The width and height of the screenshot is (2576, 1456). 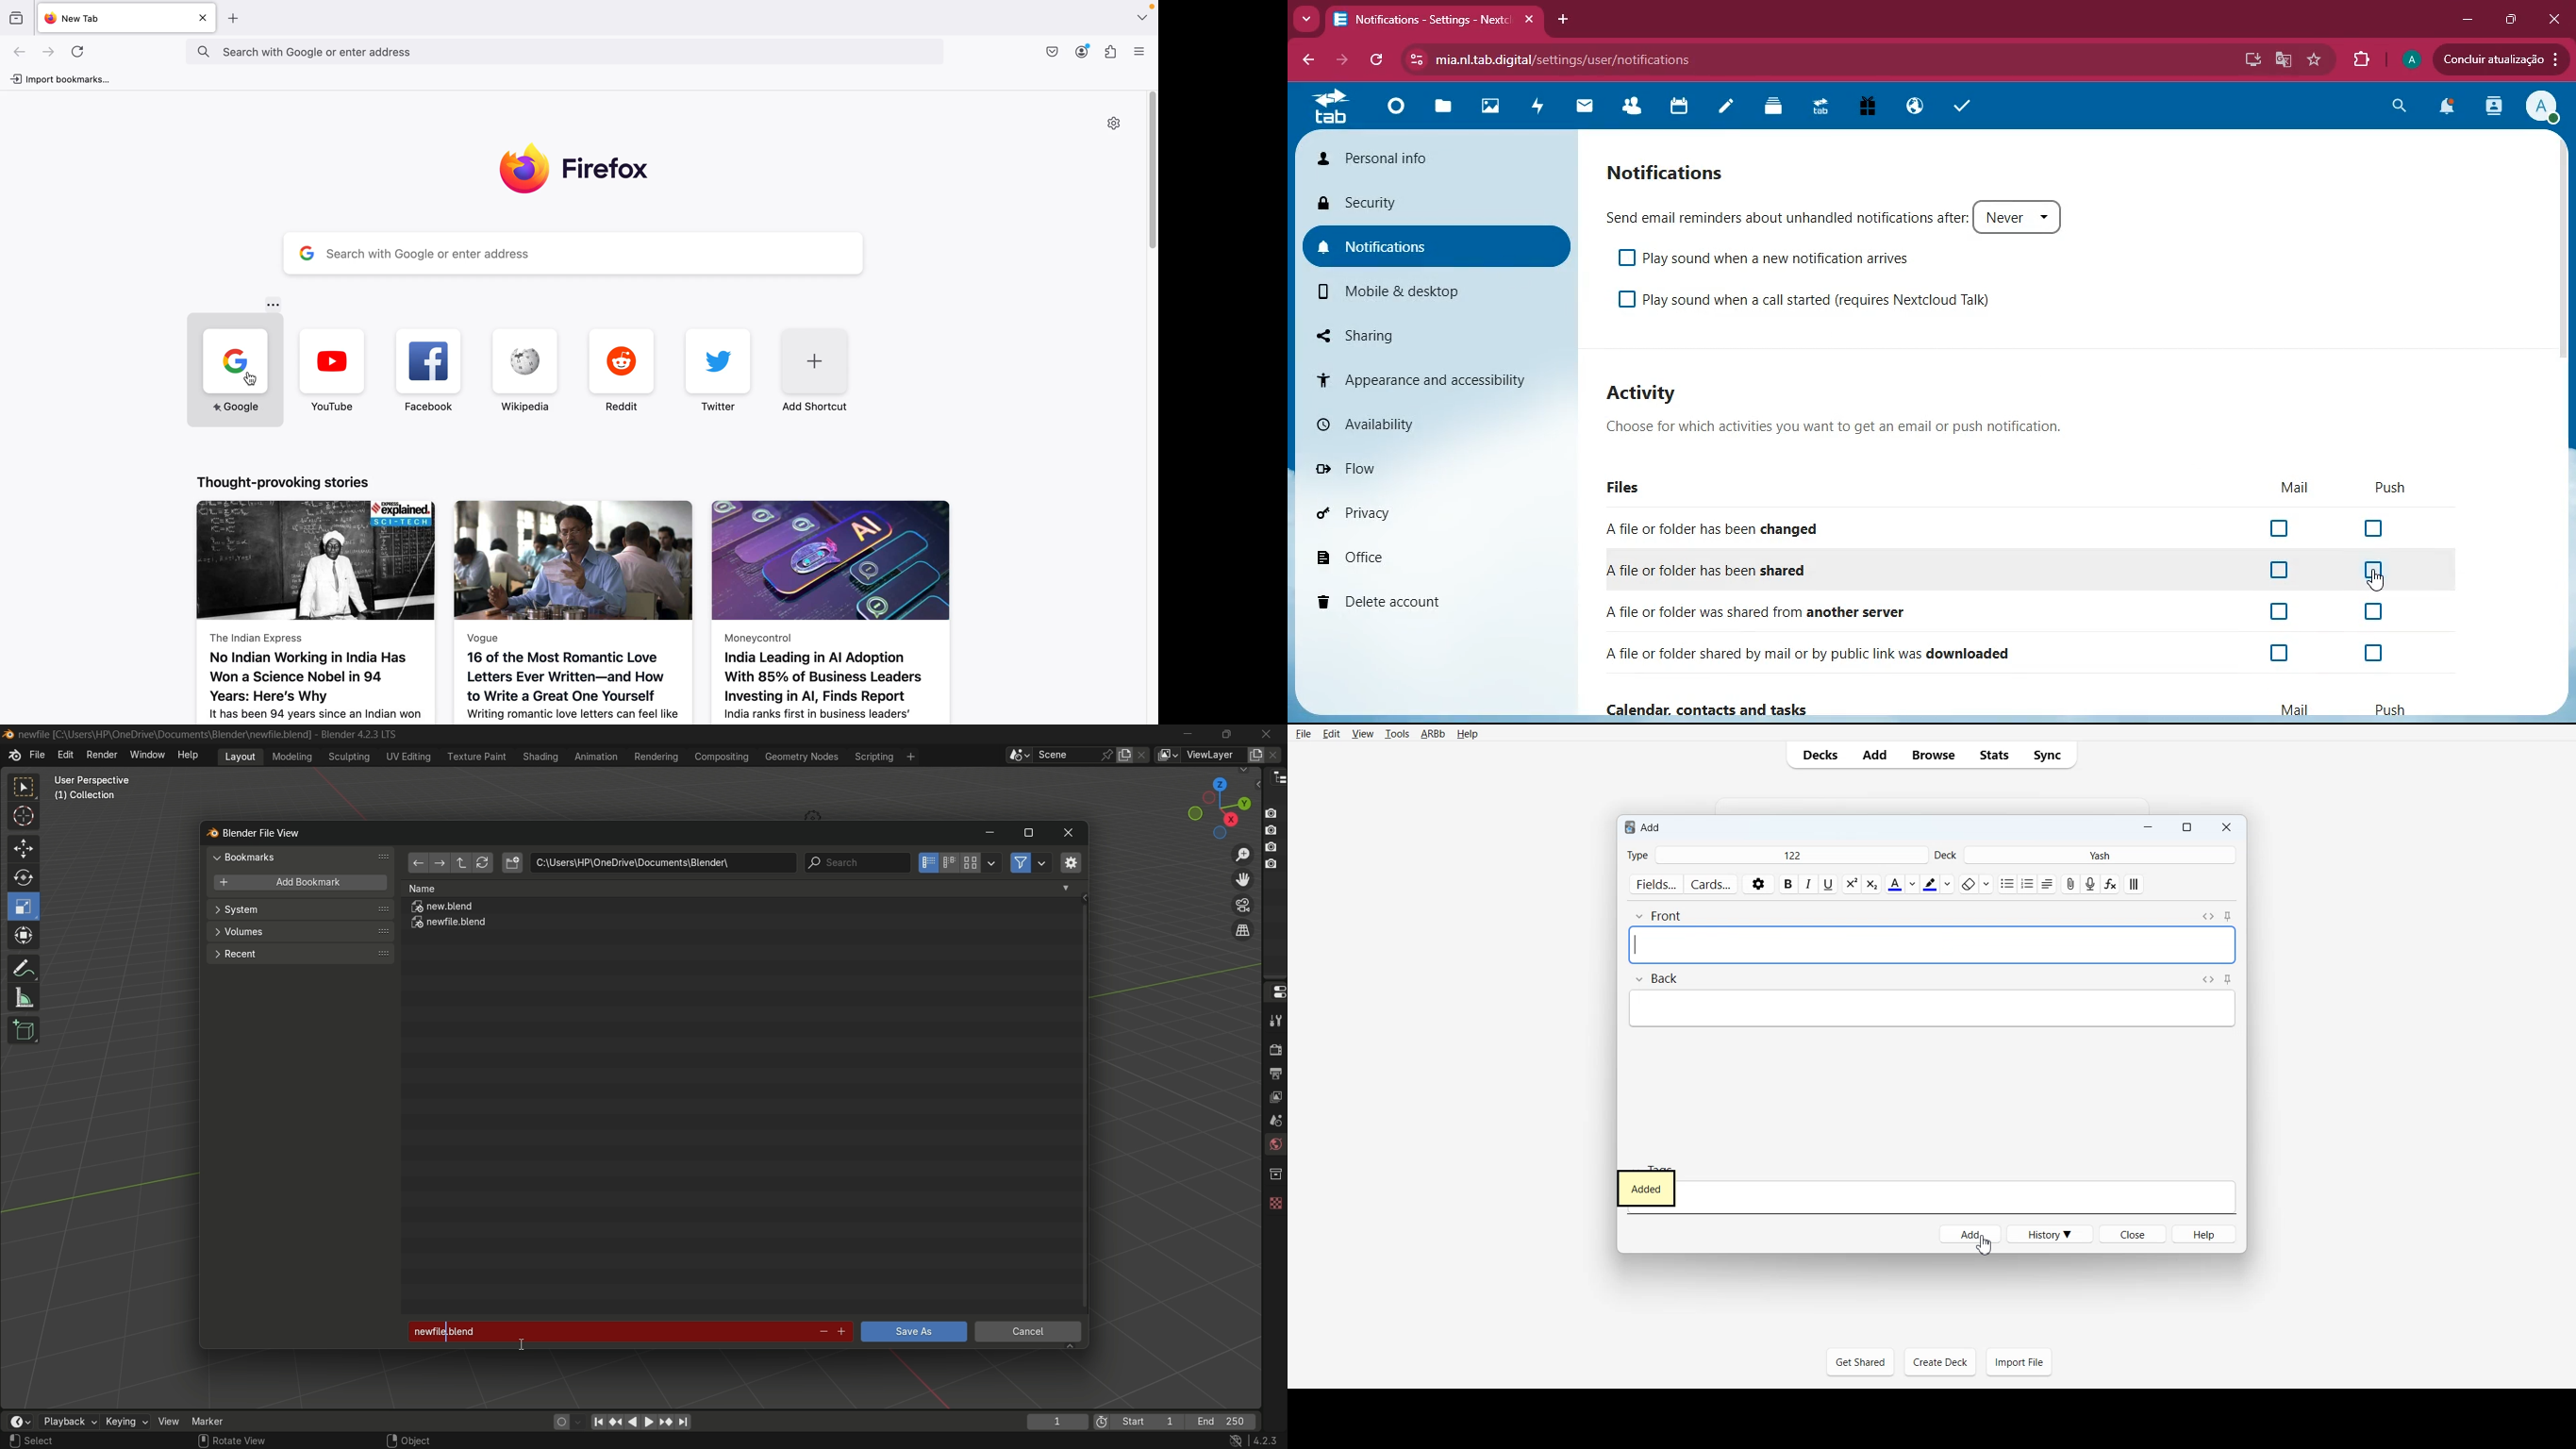 I want to click on No Indian Working in India Has
Won a Science Nobel in 94
Years: Here's Why, so click(x=320, y=611).